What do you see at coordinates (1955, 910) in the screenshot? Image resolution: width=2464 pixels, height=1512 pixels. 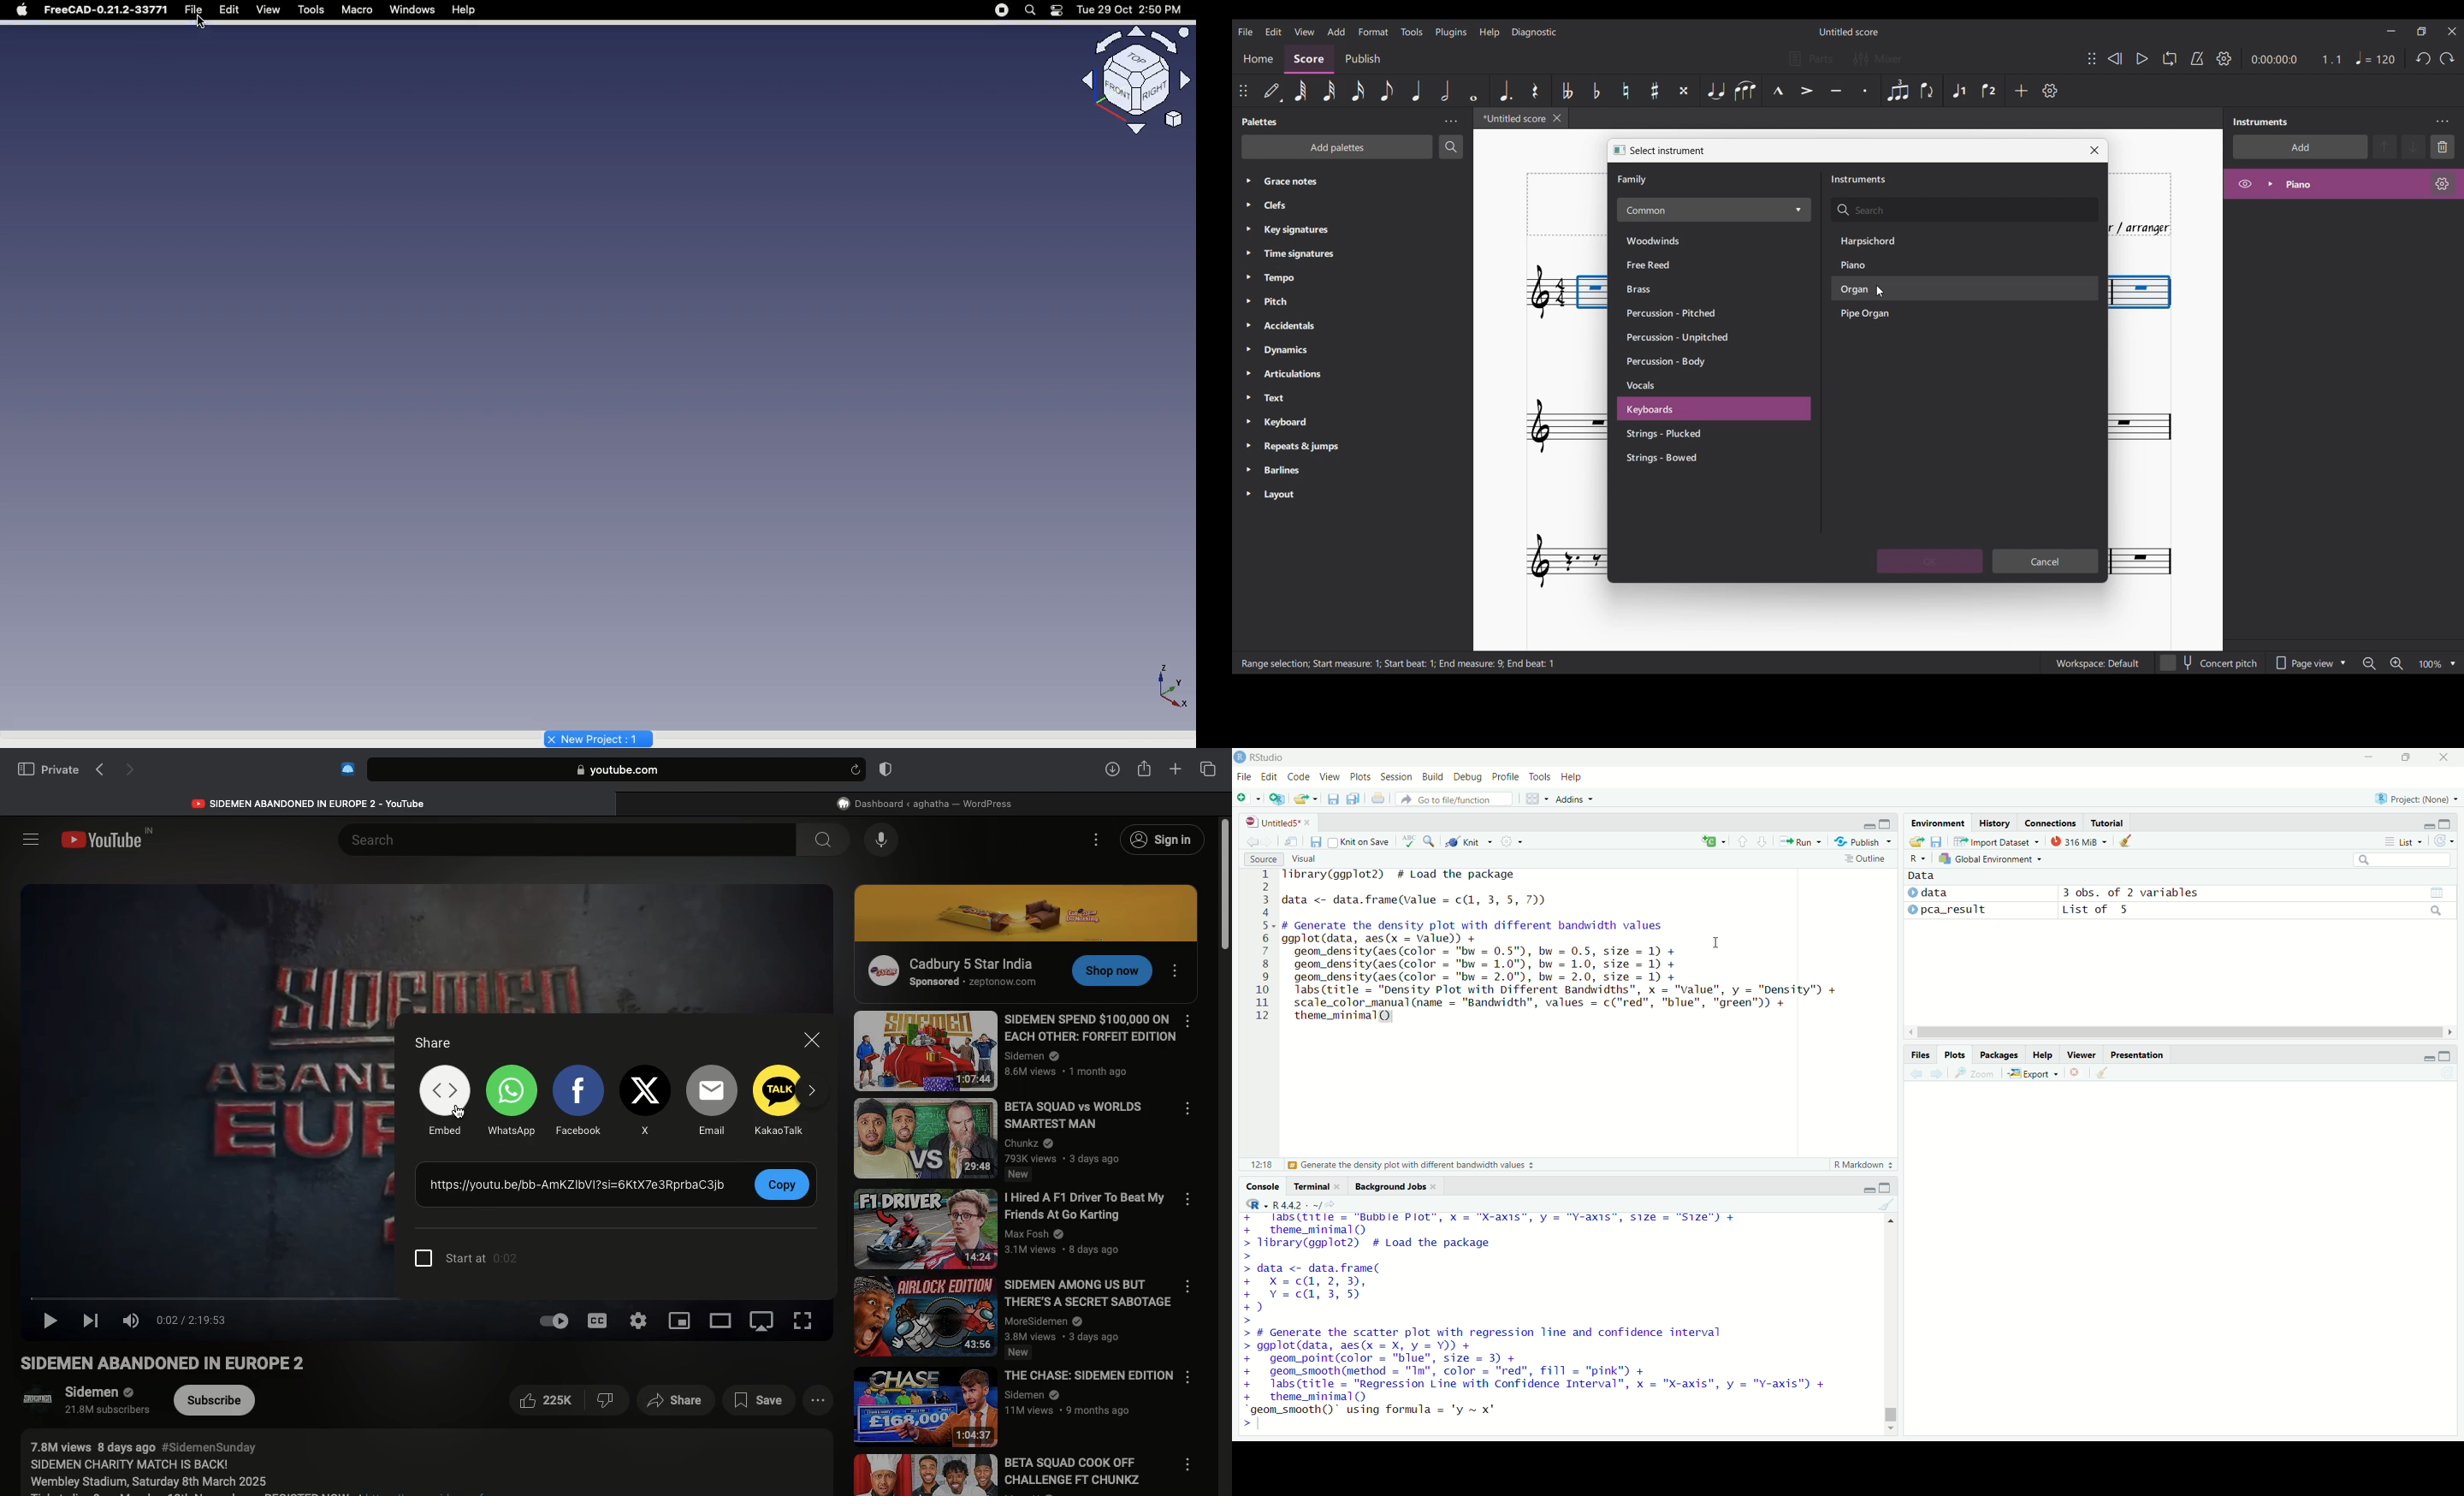 I see `pca_result` at bounding box center [1955, 910].